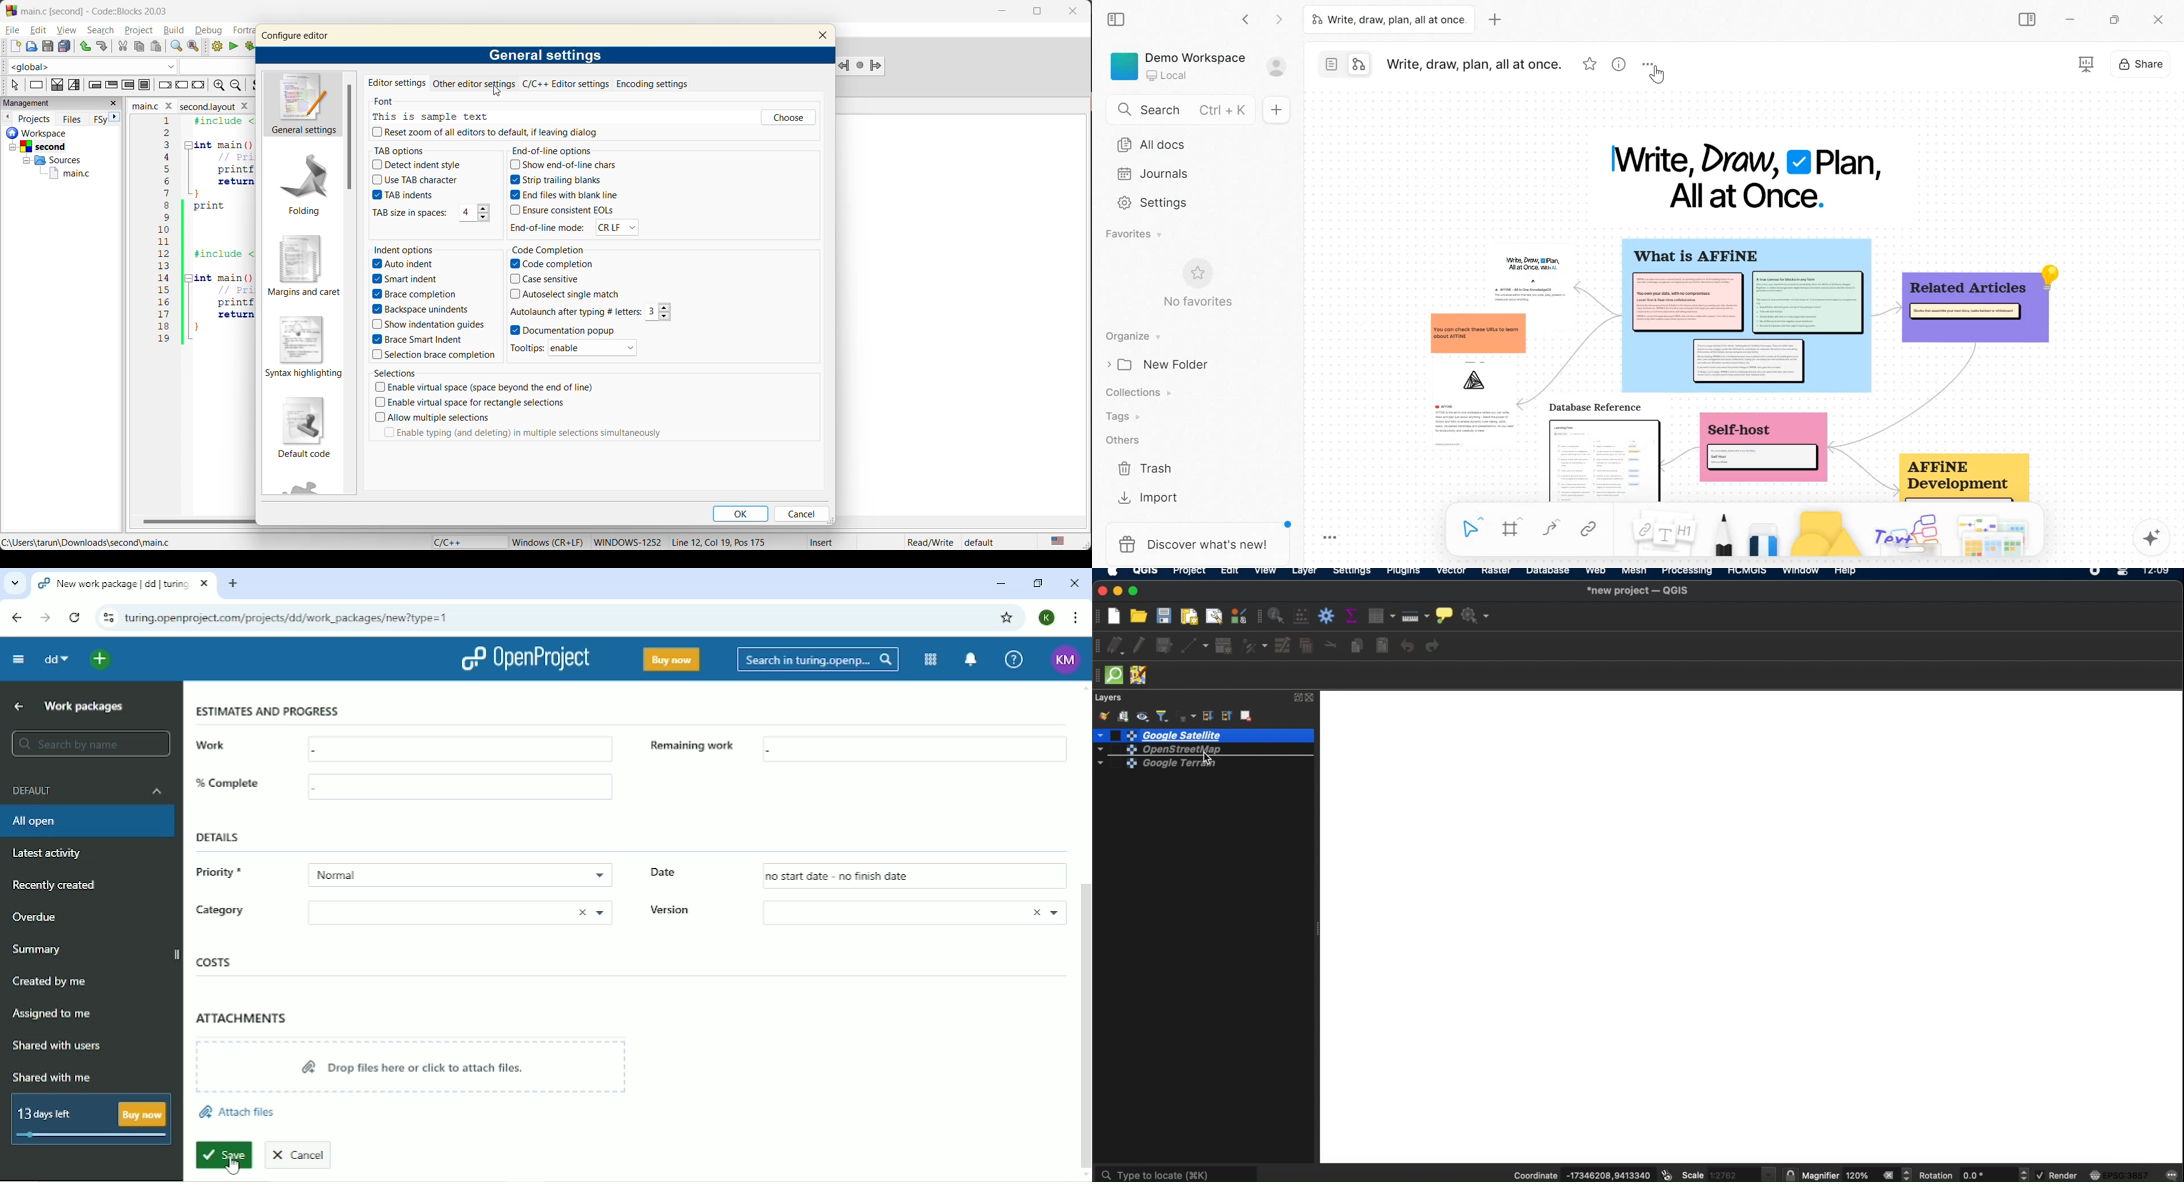  I want to click on version box, so click(906, 914).